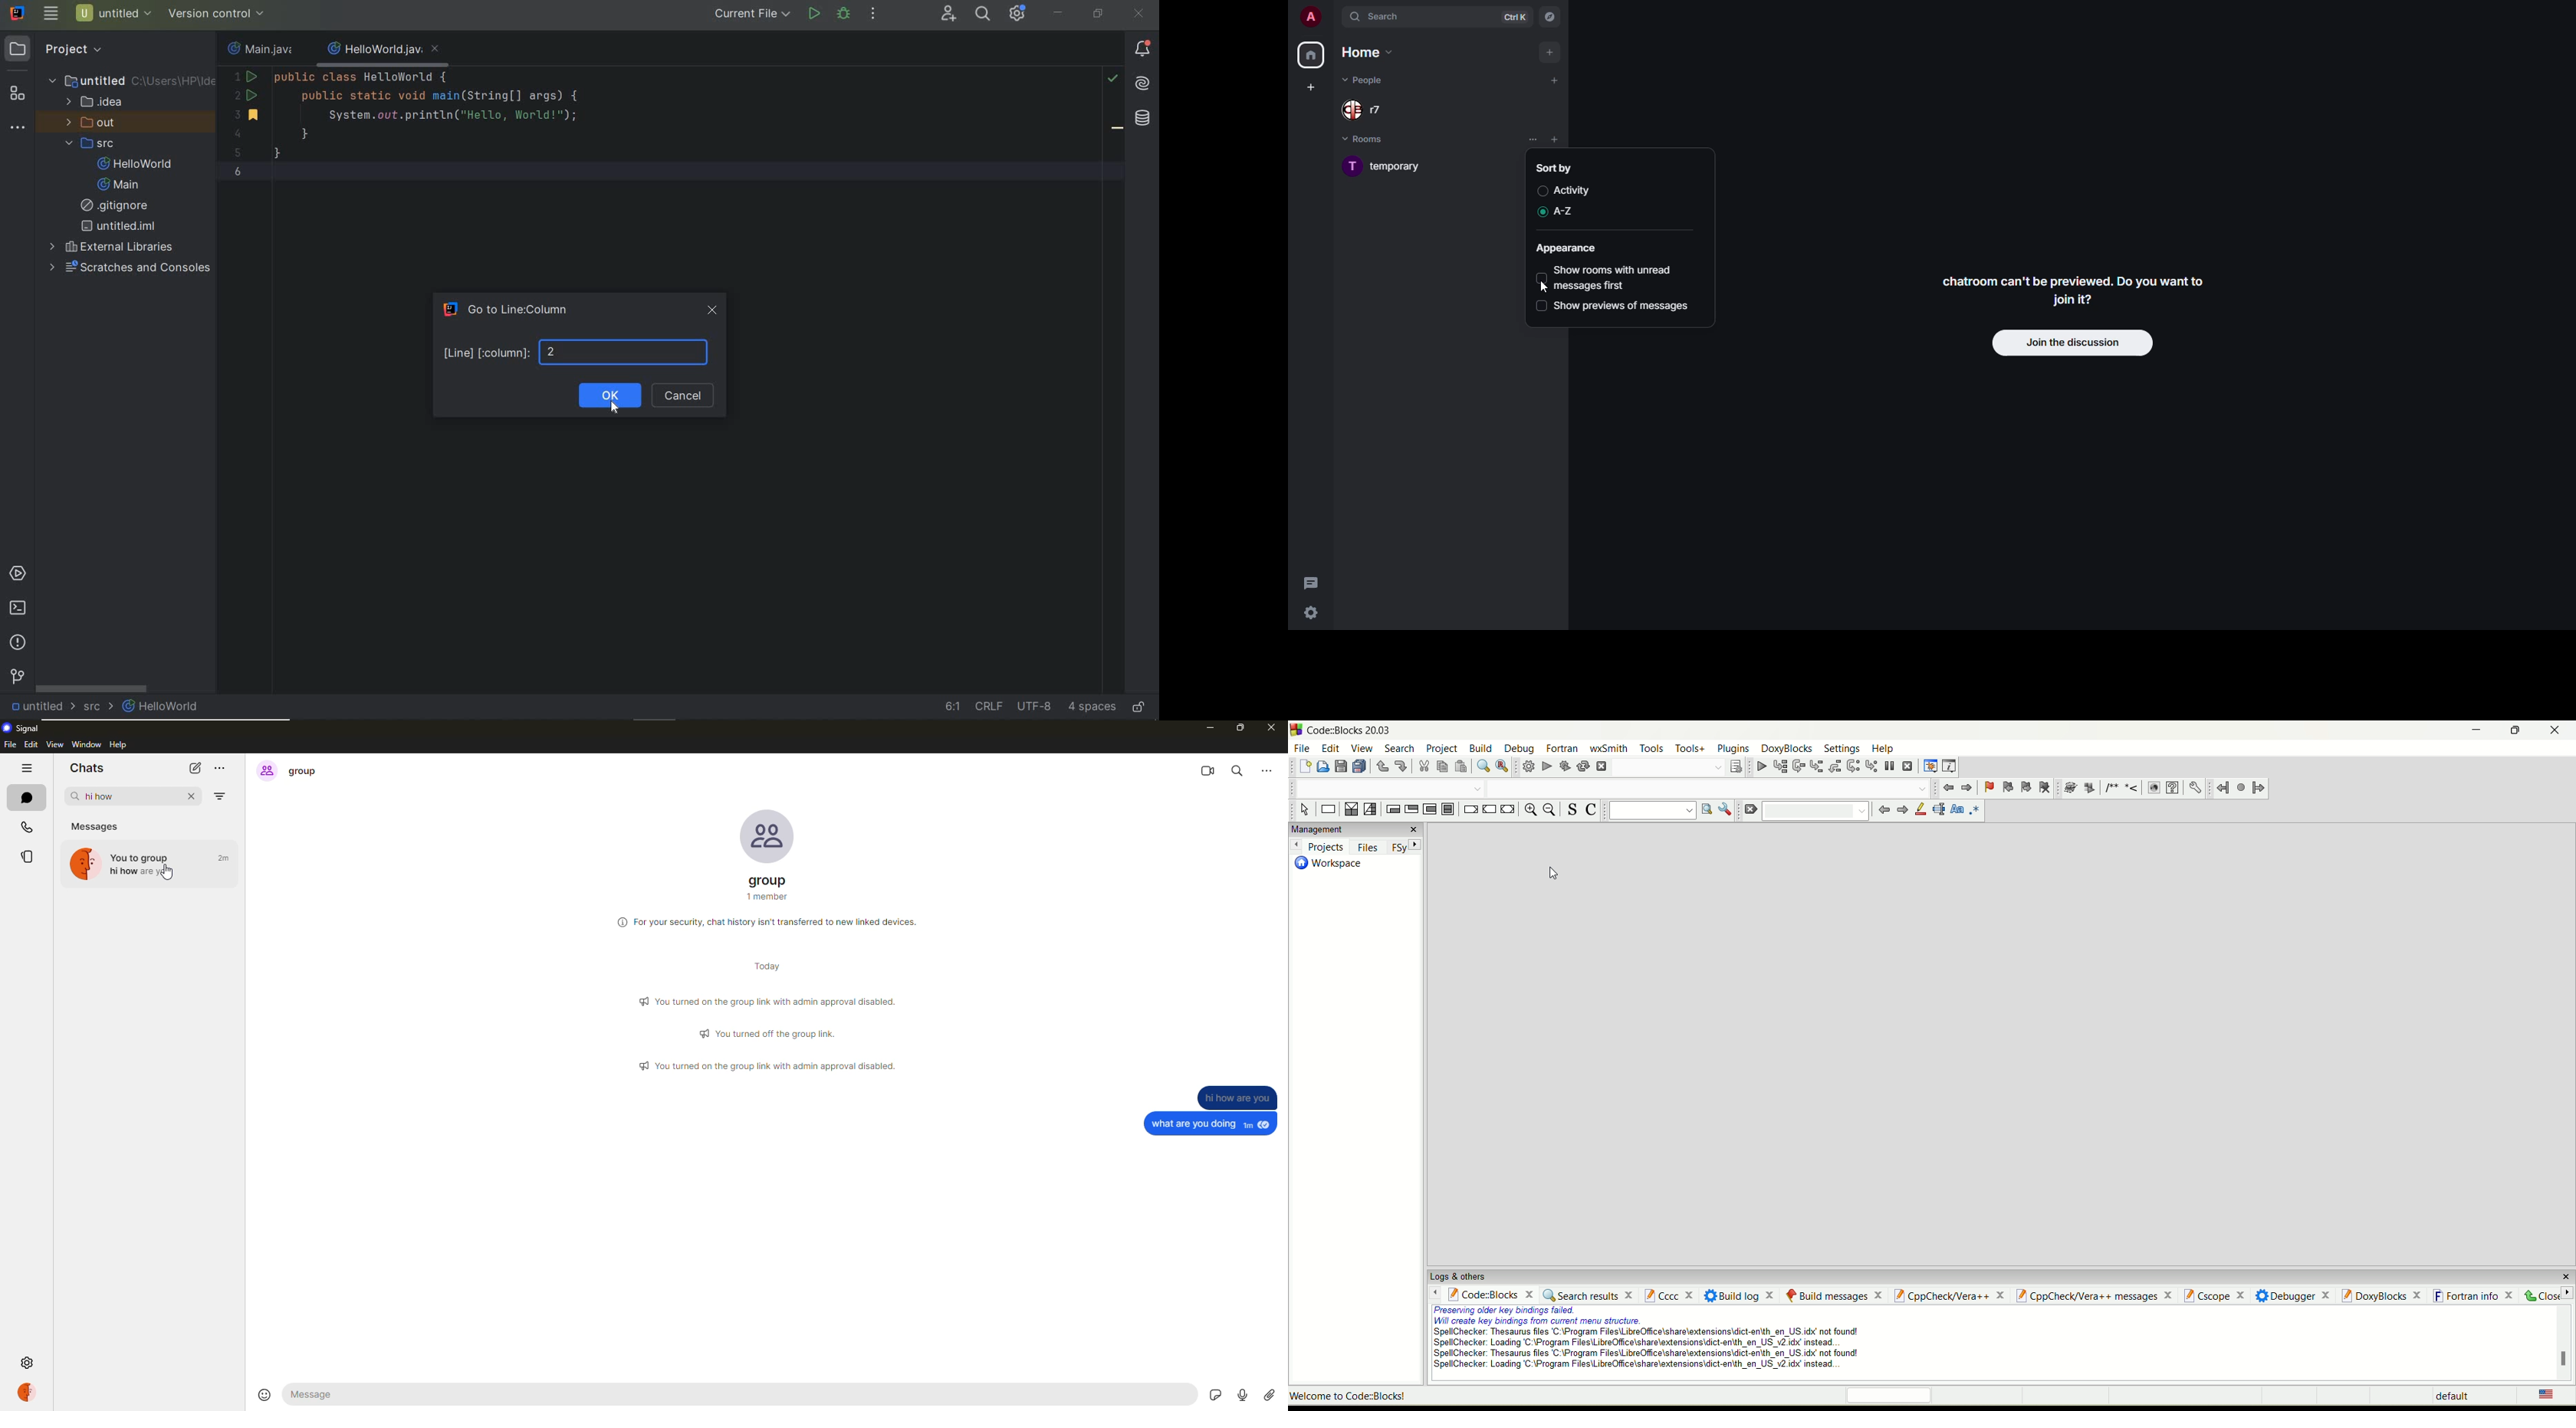  What do you see at coordinates (1016, 13) in the screenshot?
I see `IDE and Project Settings` at bounding box center [1016, 13].